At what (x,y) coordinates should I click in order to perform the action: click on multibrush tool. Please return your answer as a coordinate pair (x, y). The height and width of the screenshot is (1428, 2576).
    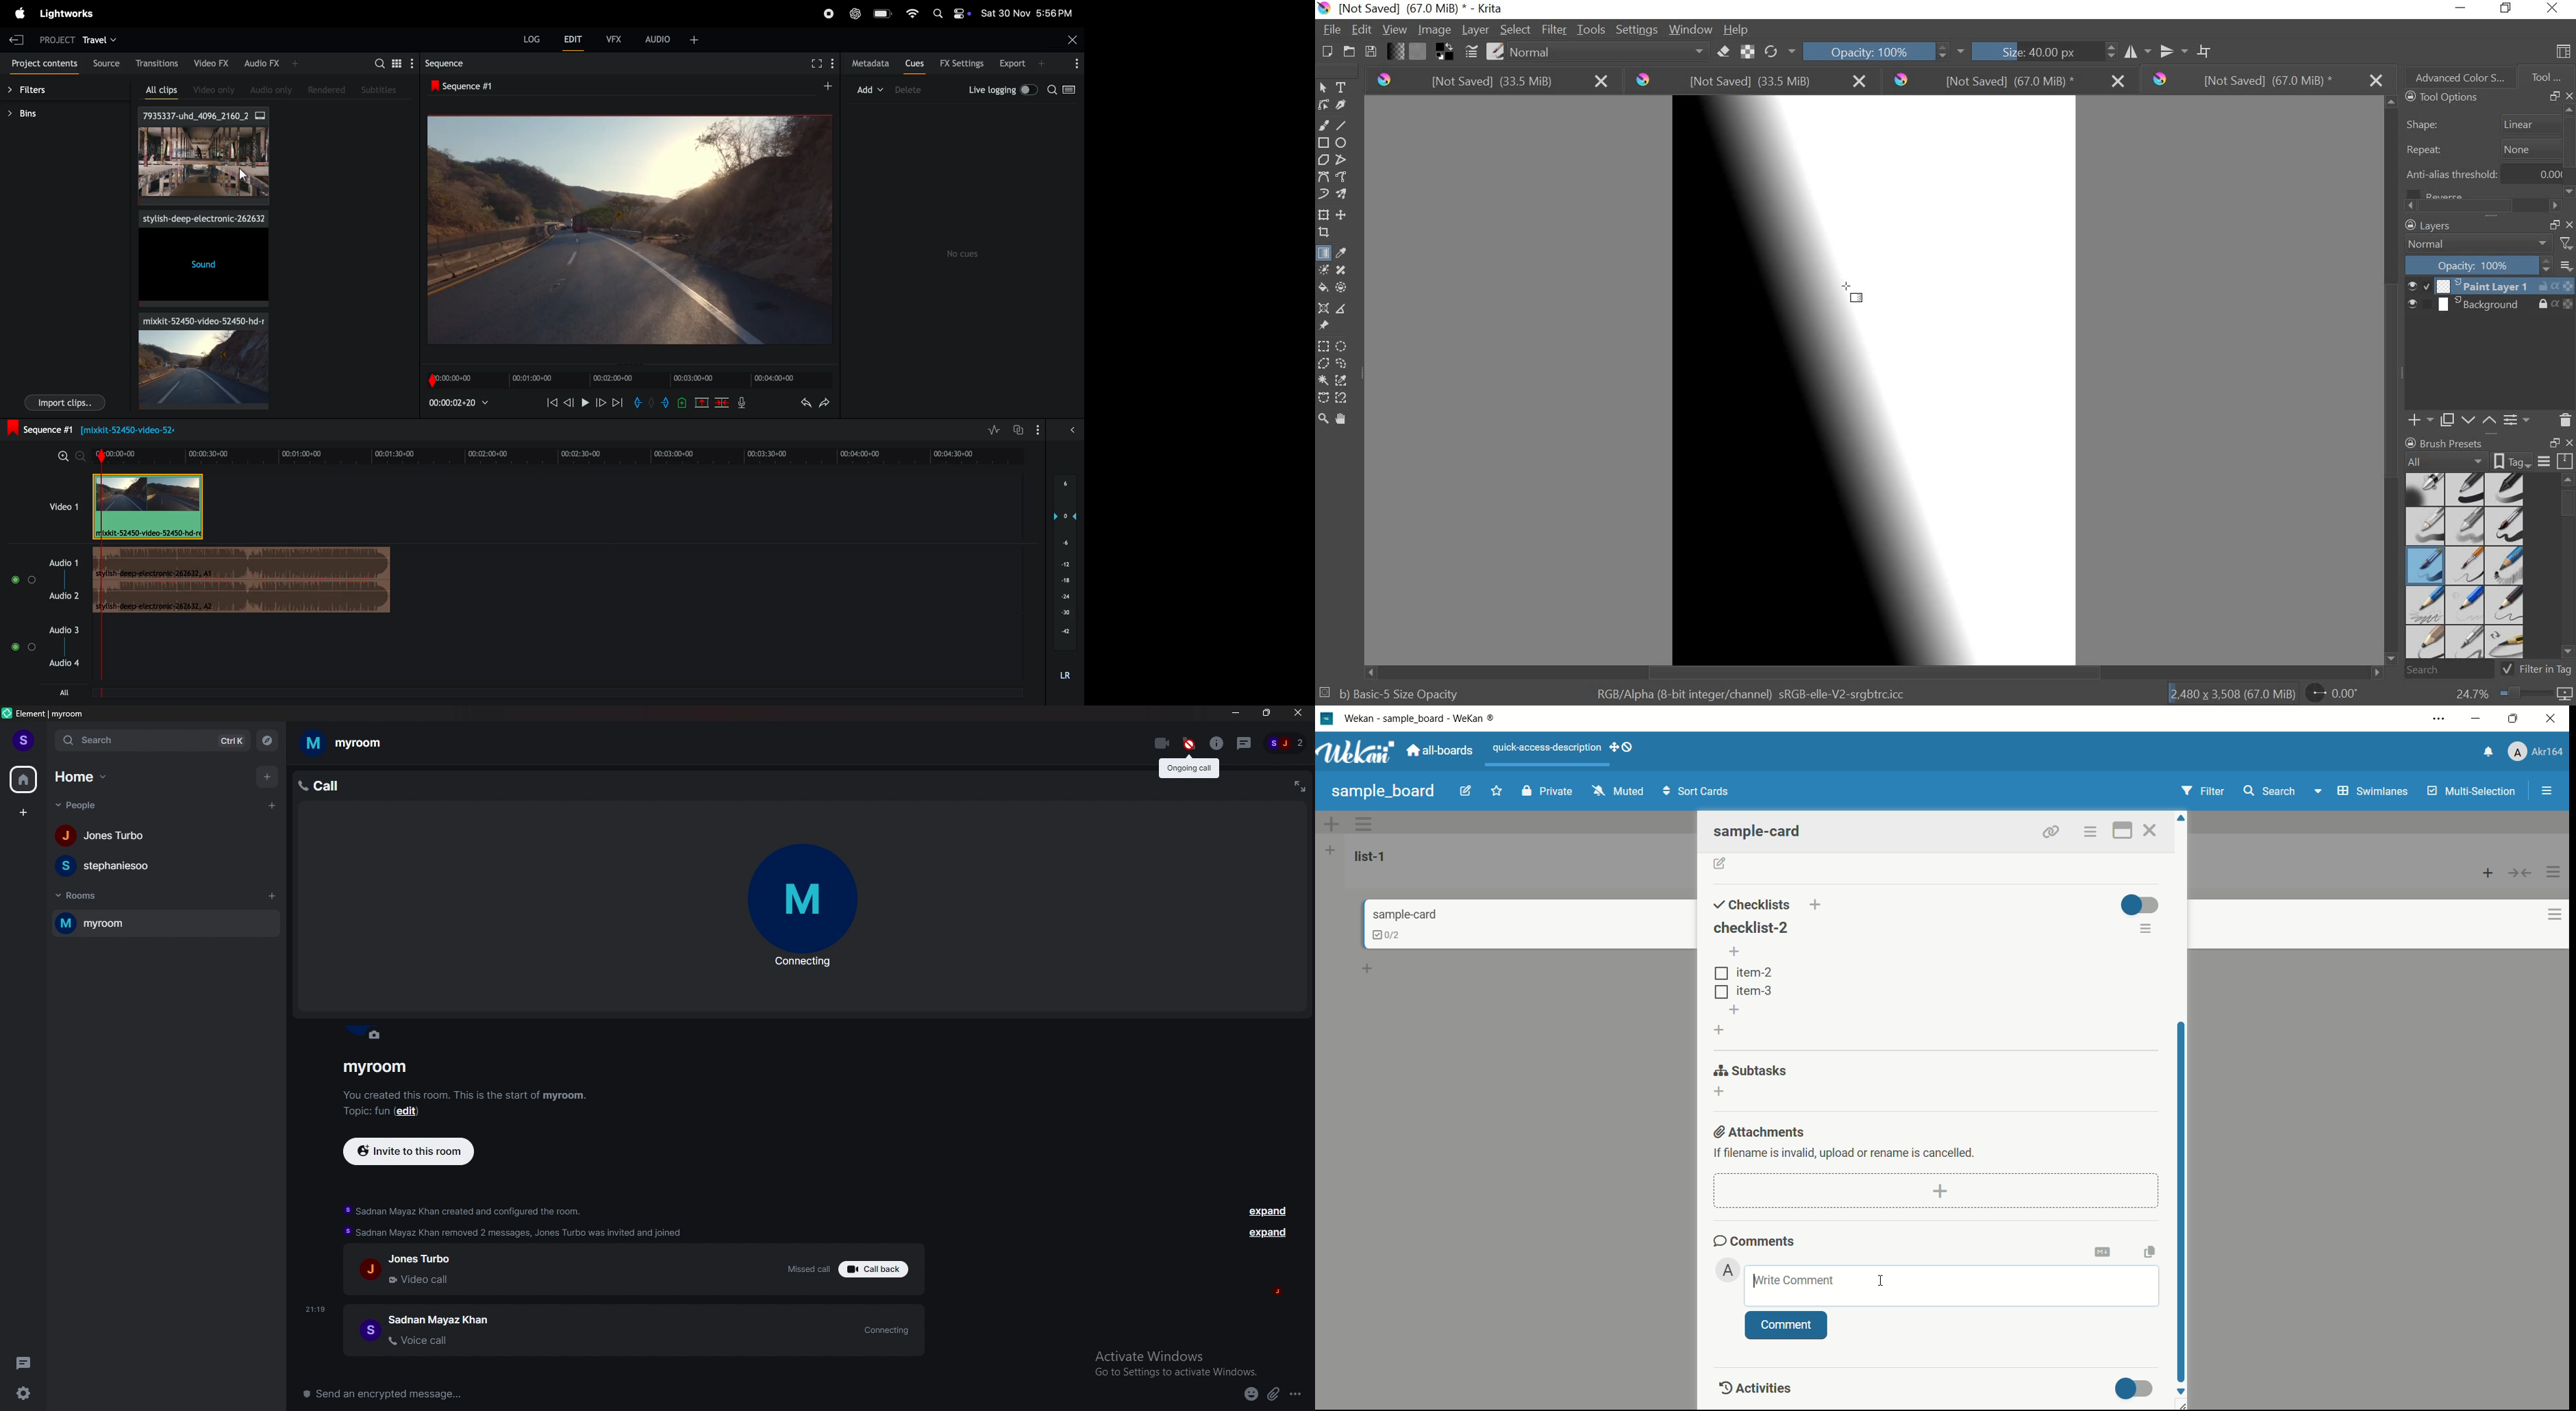
    Looking at the image, I should click on (1343, 192).